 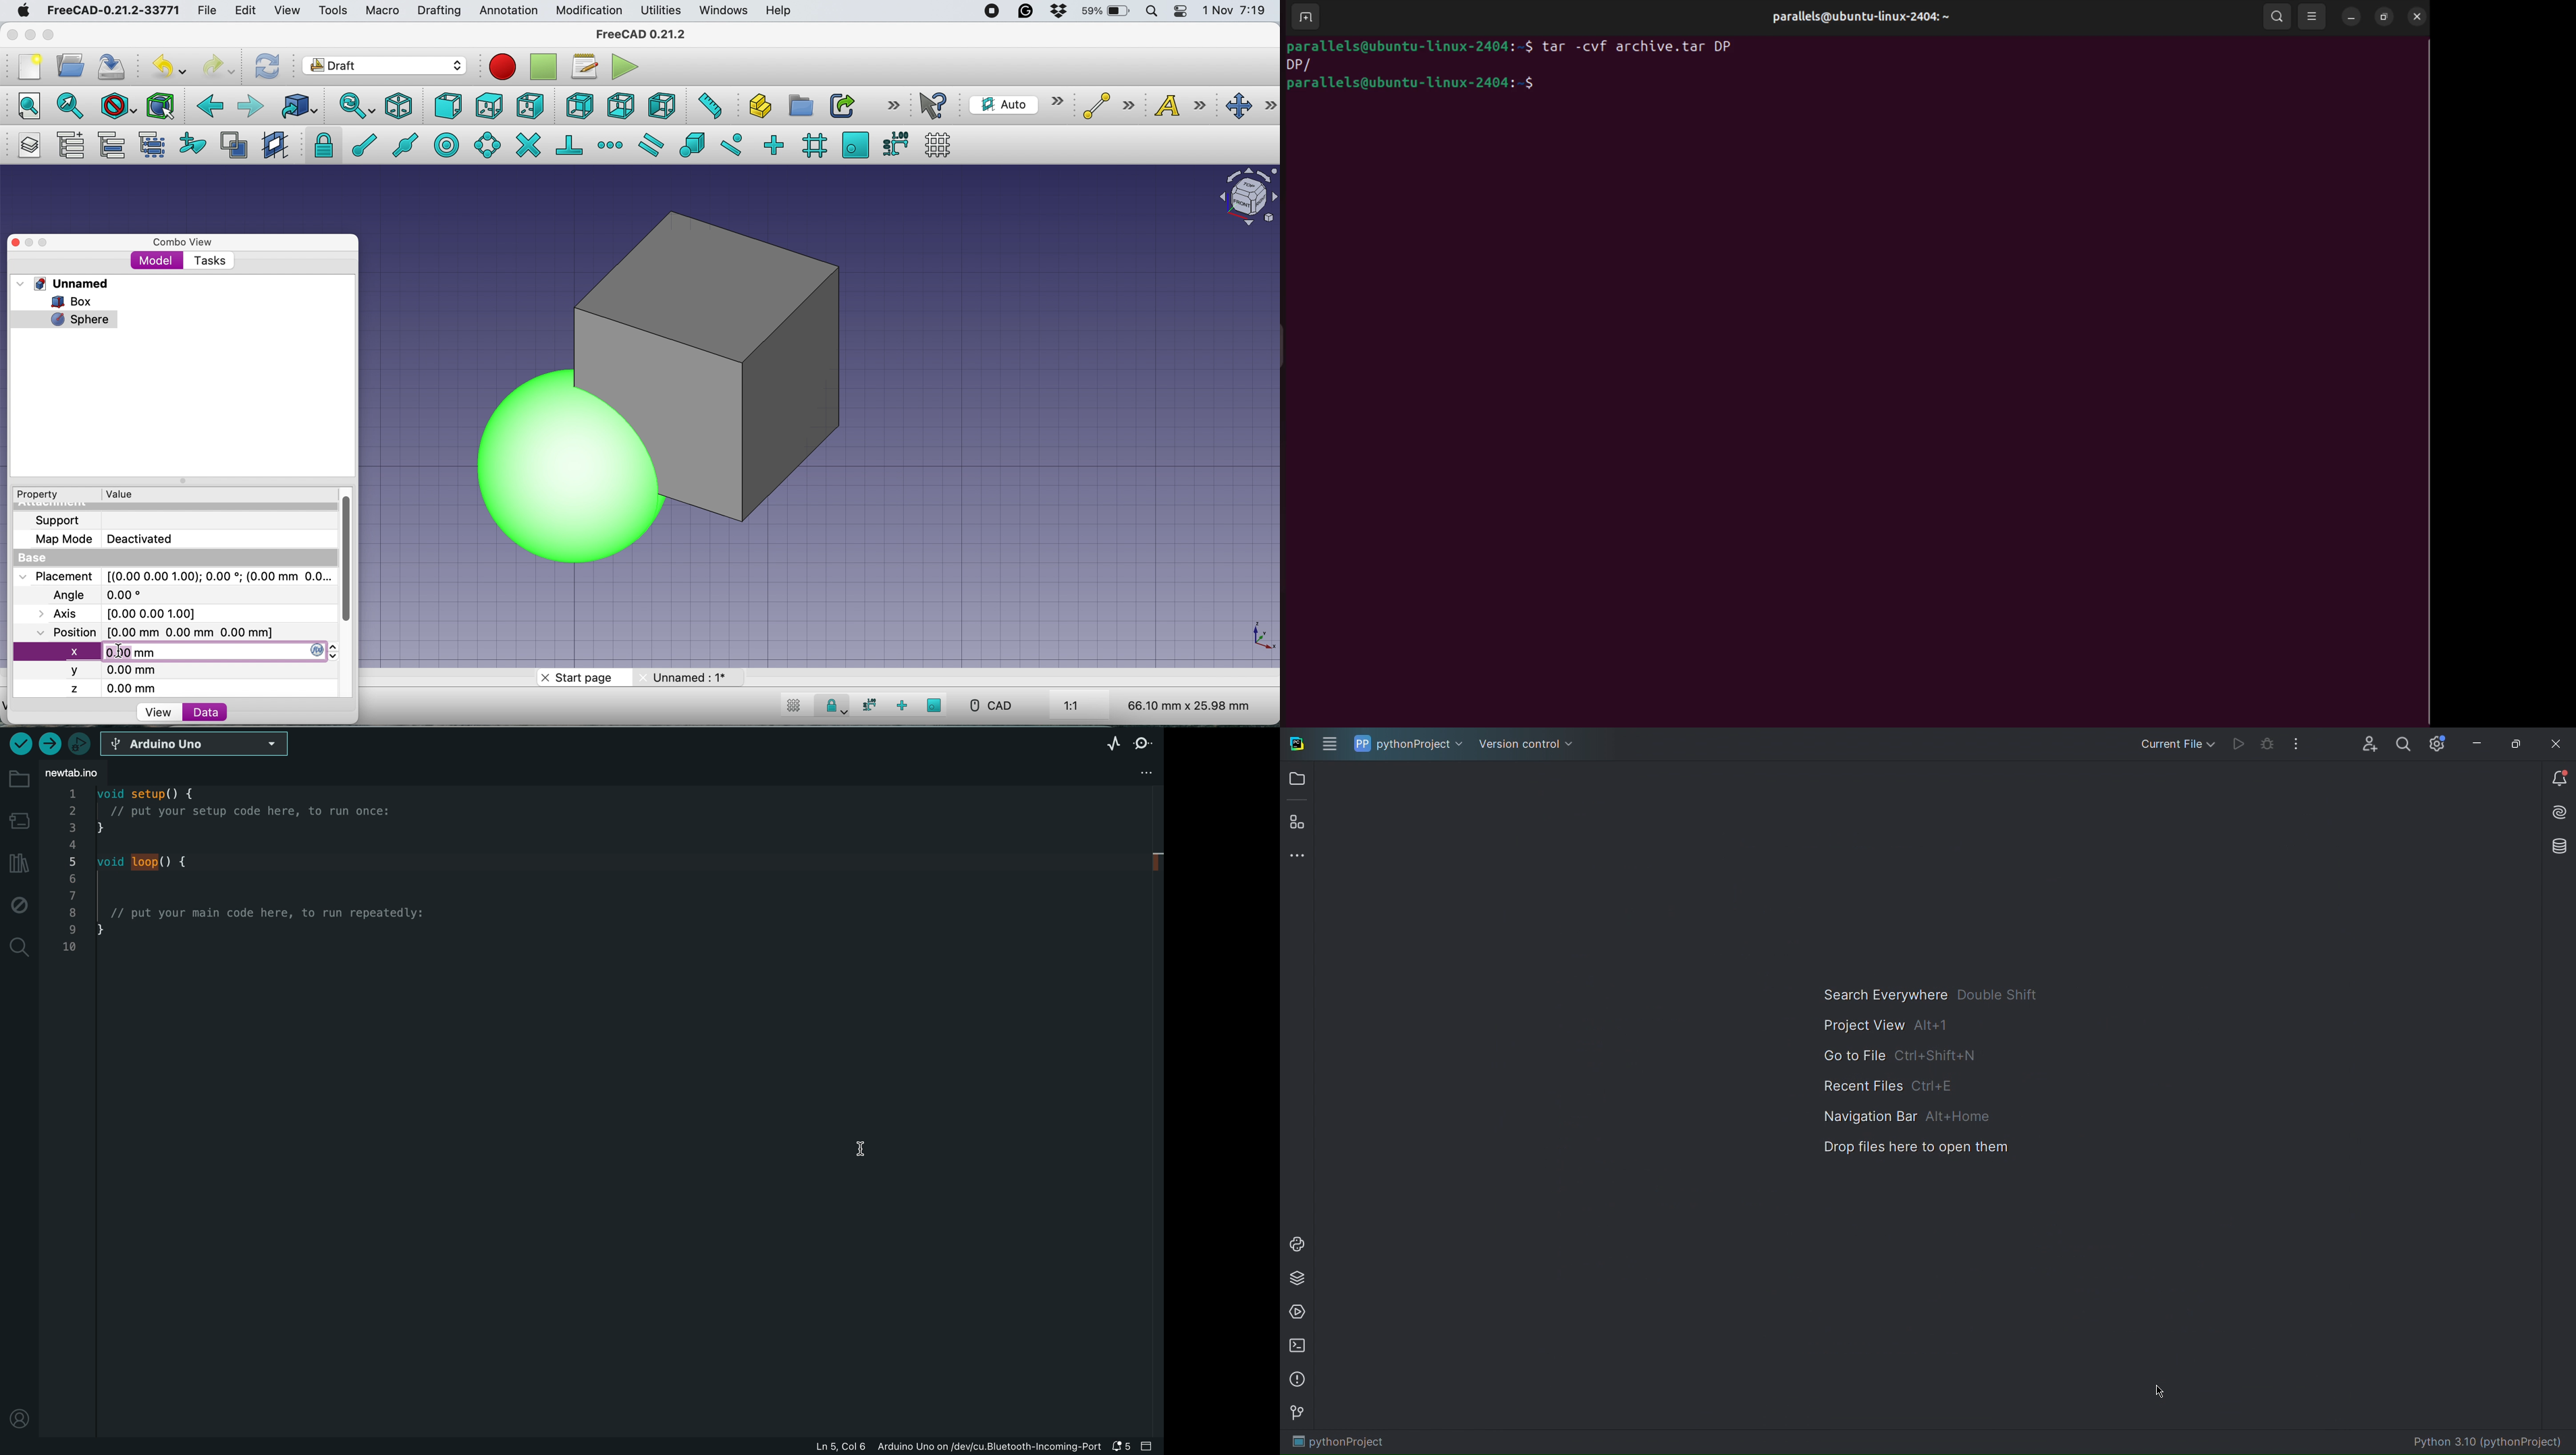 What do you see at coordinates (73, 105) in the screenshot?
I see `fit selections` at bounding box center [73, 105].